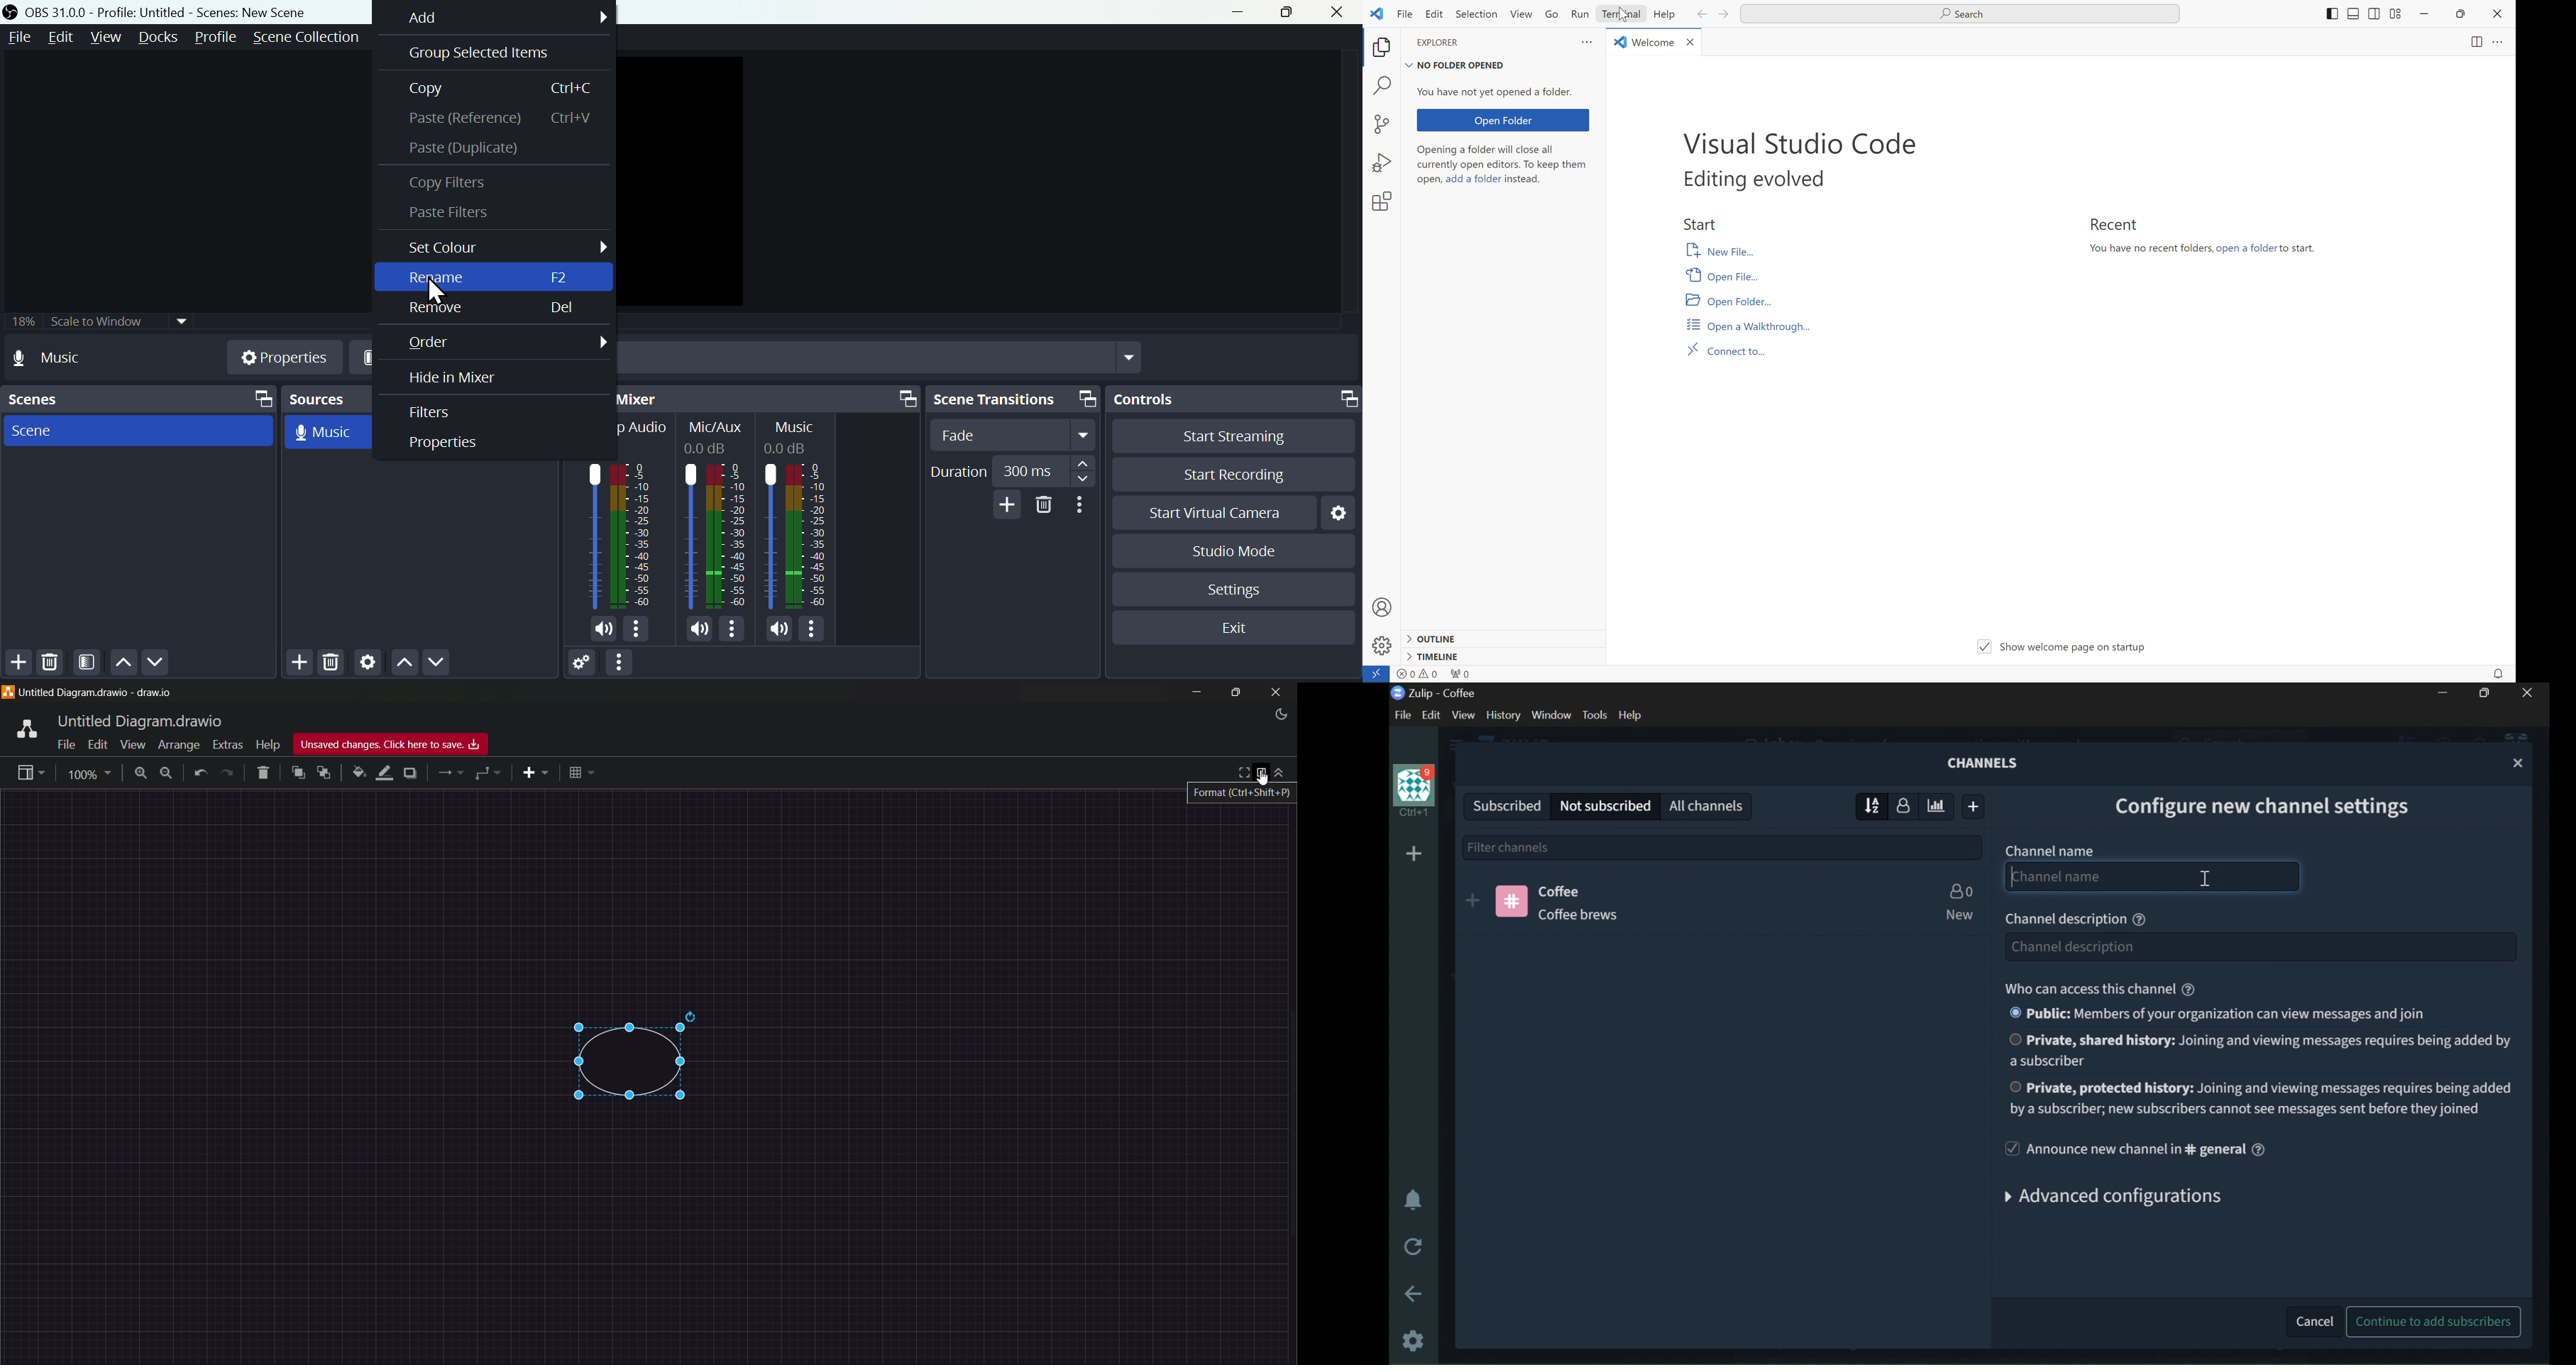 This screenshot has width=2576, height=1372. Describe the element at coordinates (1552, 715) in the screenshot. I see `WINDOW` at that location.